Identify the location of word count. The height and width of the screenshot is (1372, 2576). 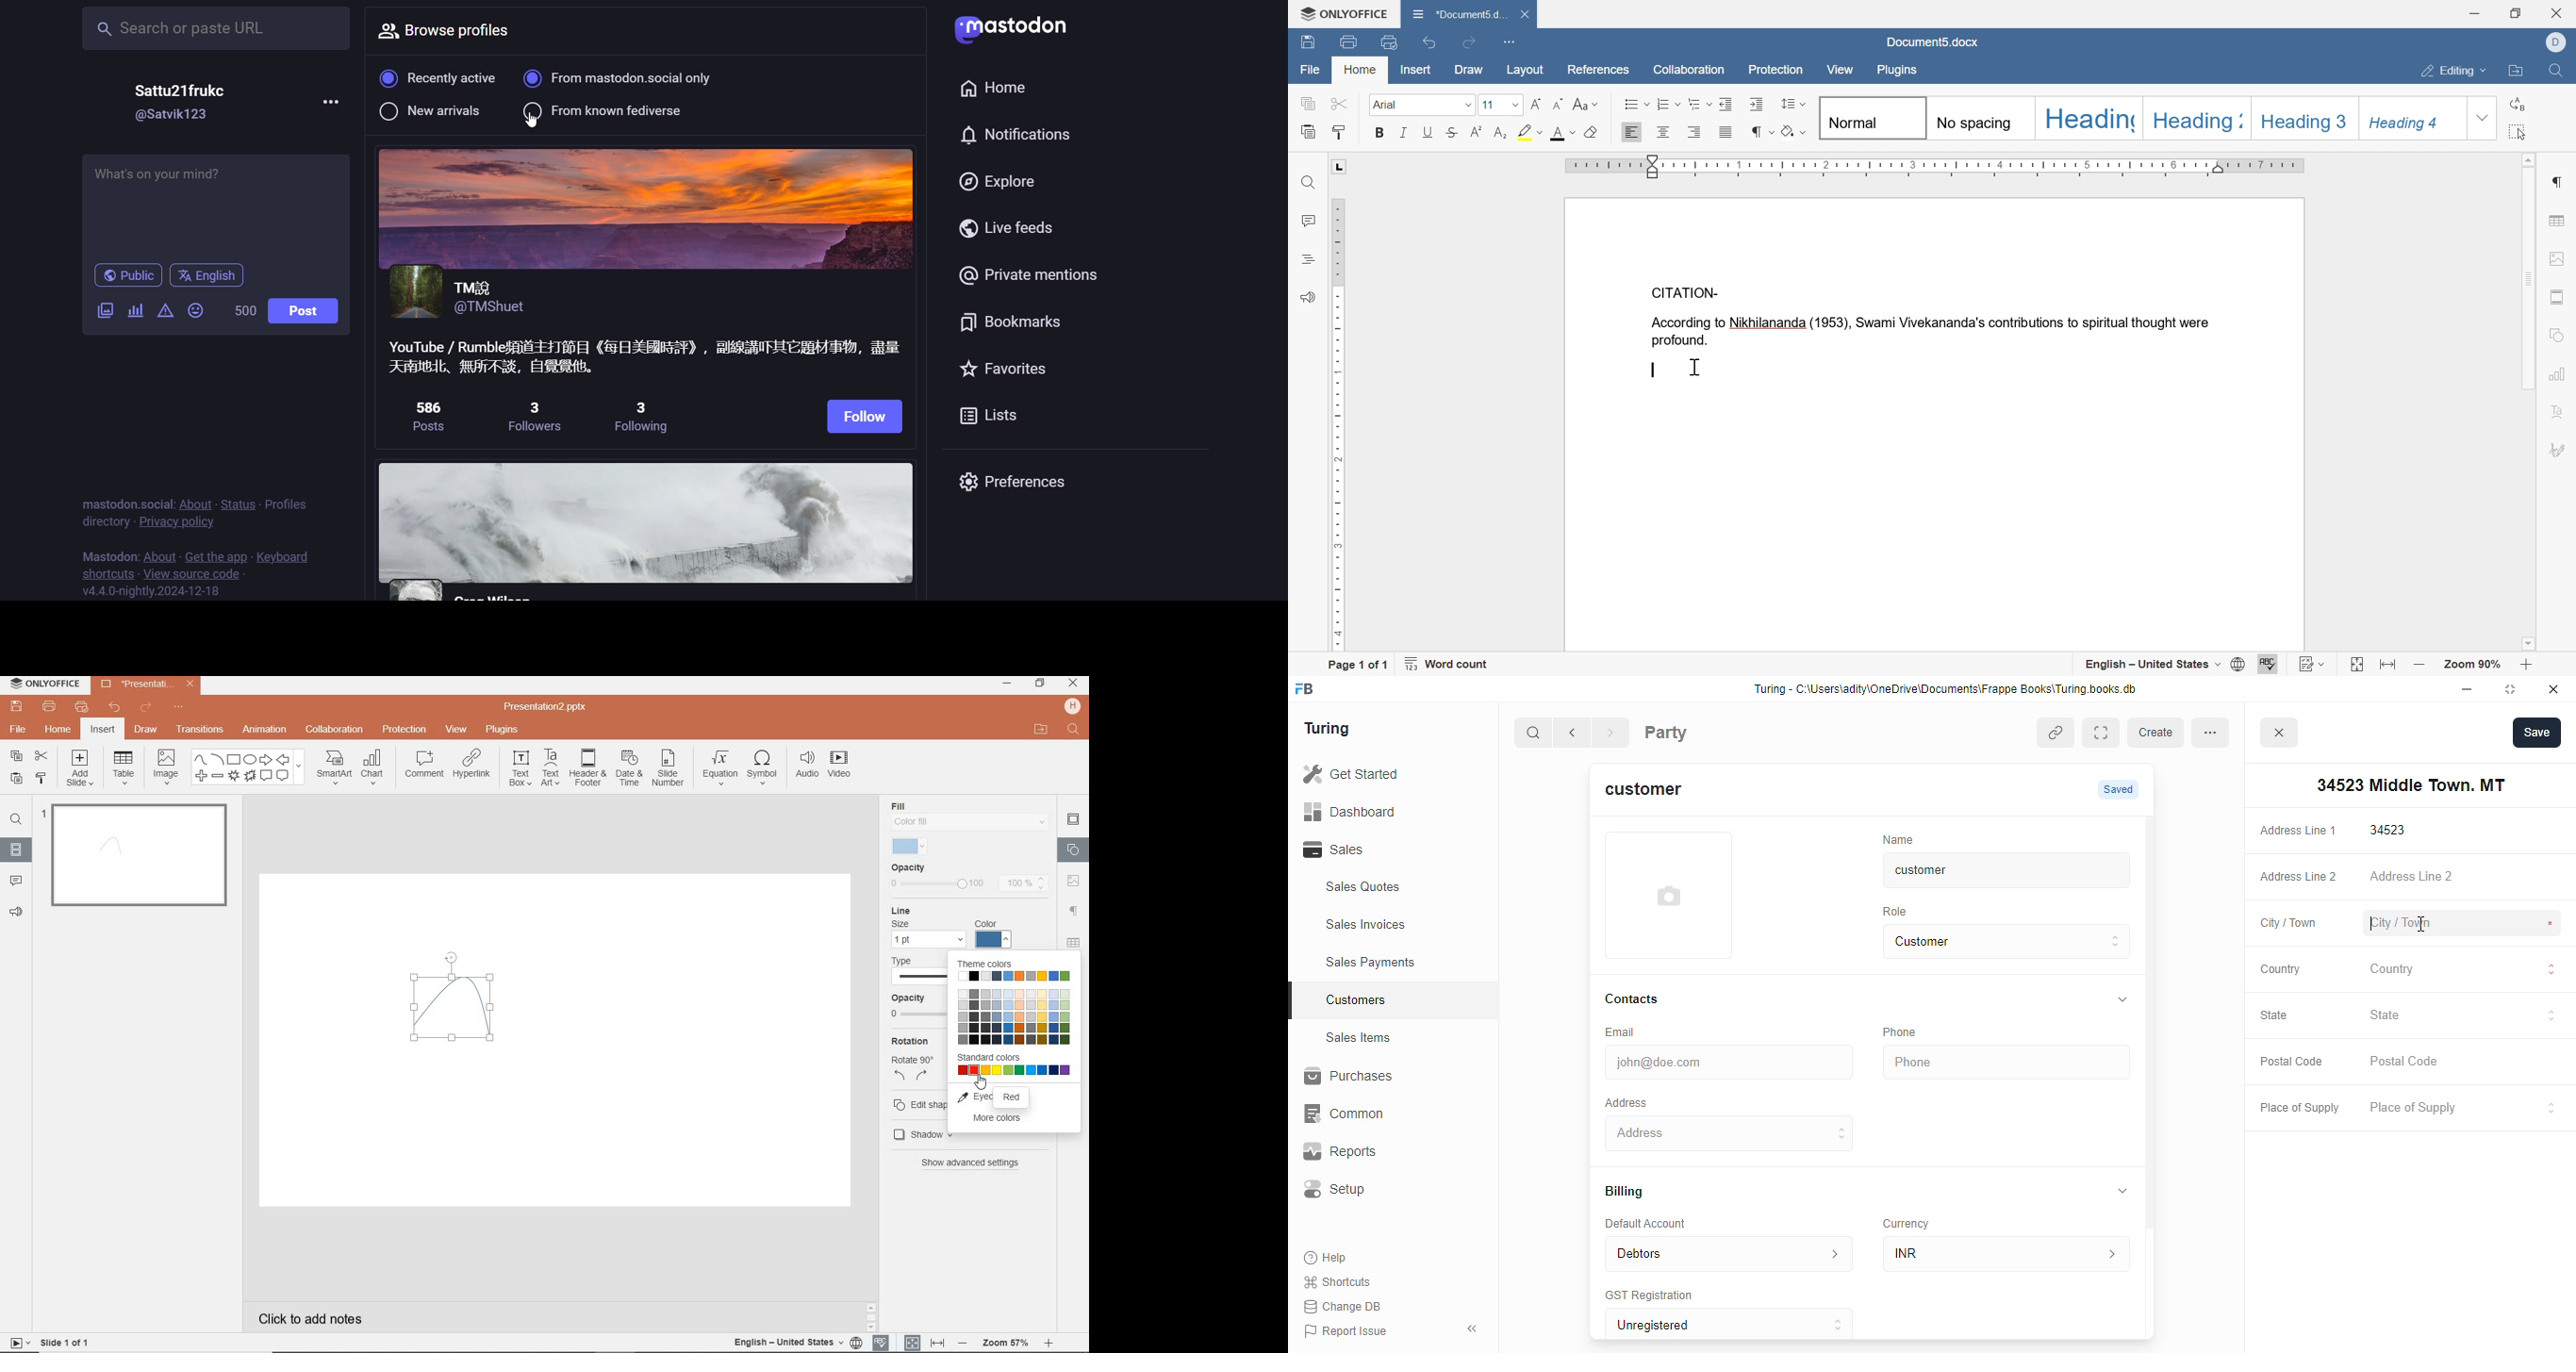
(1447, 665).